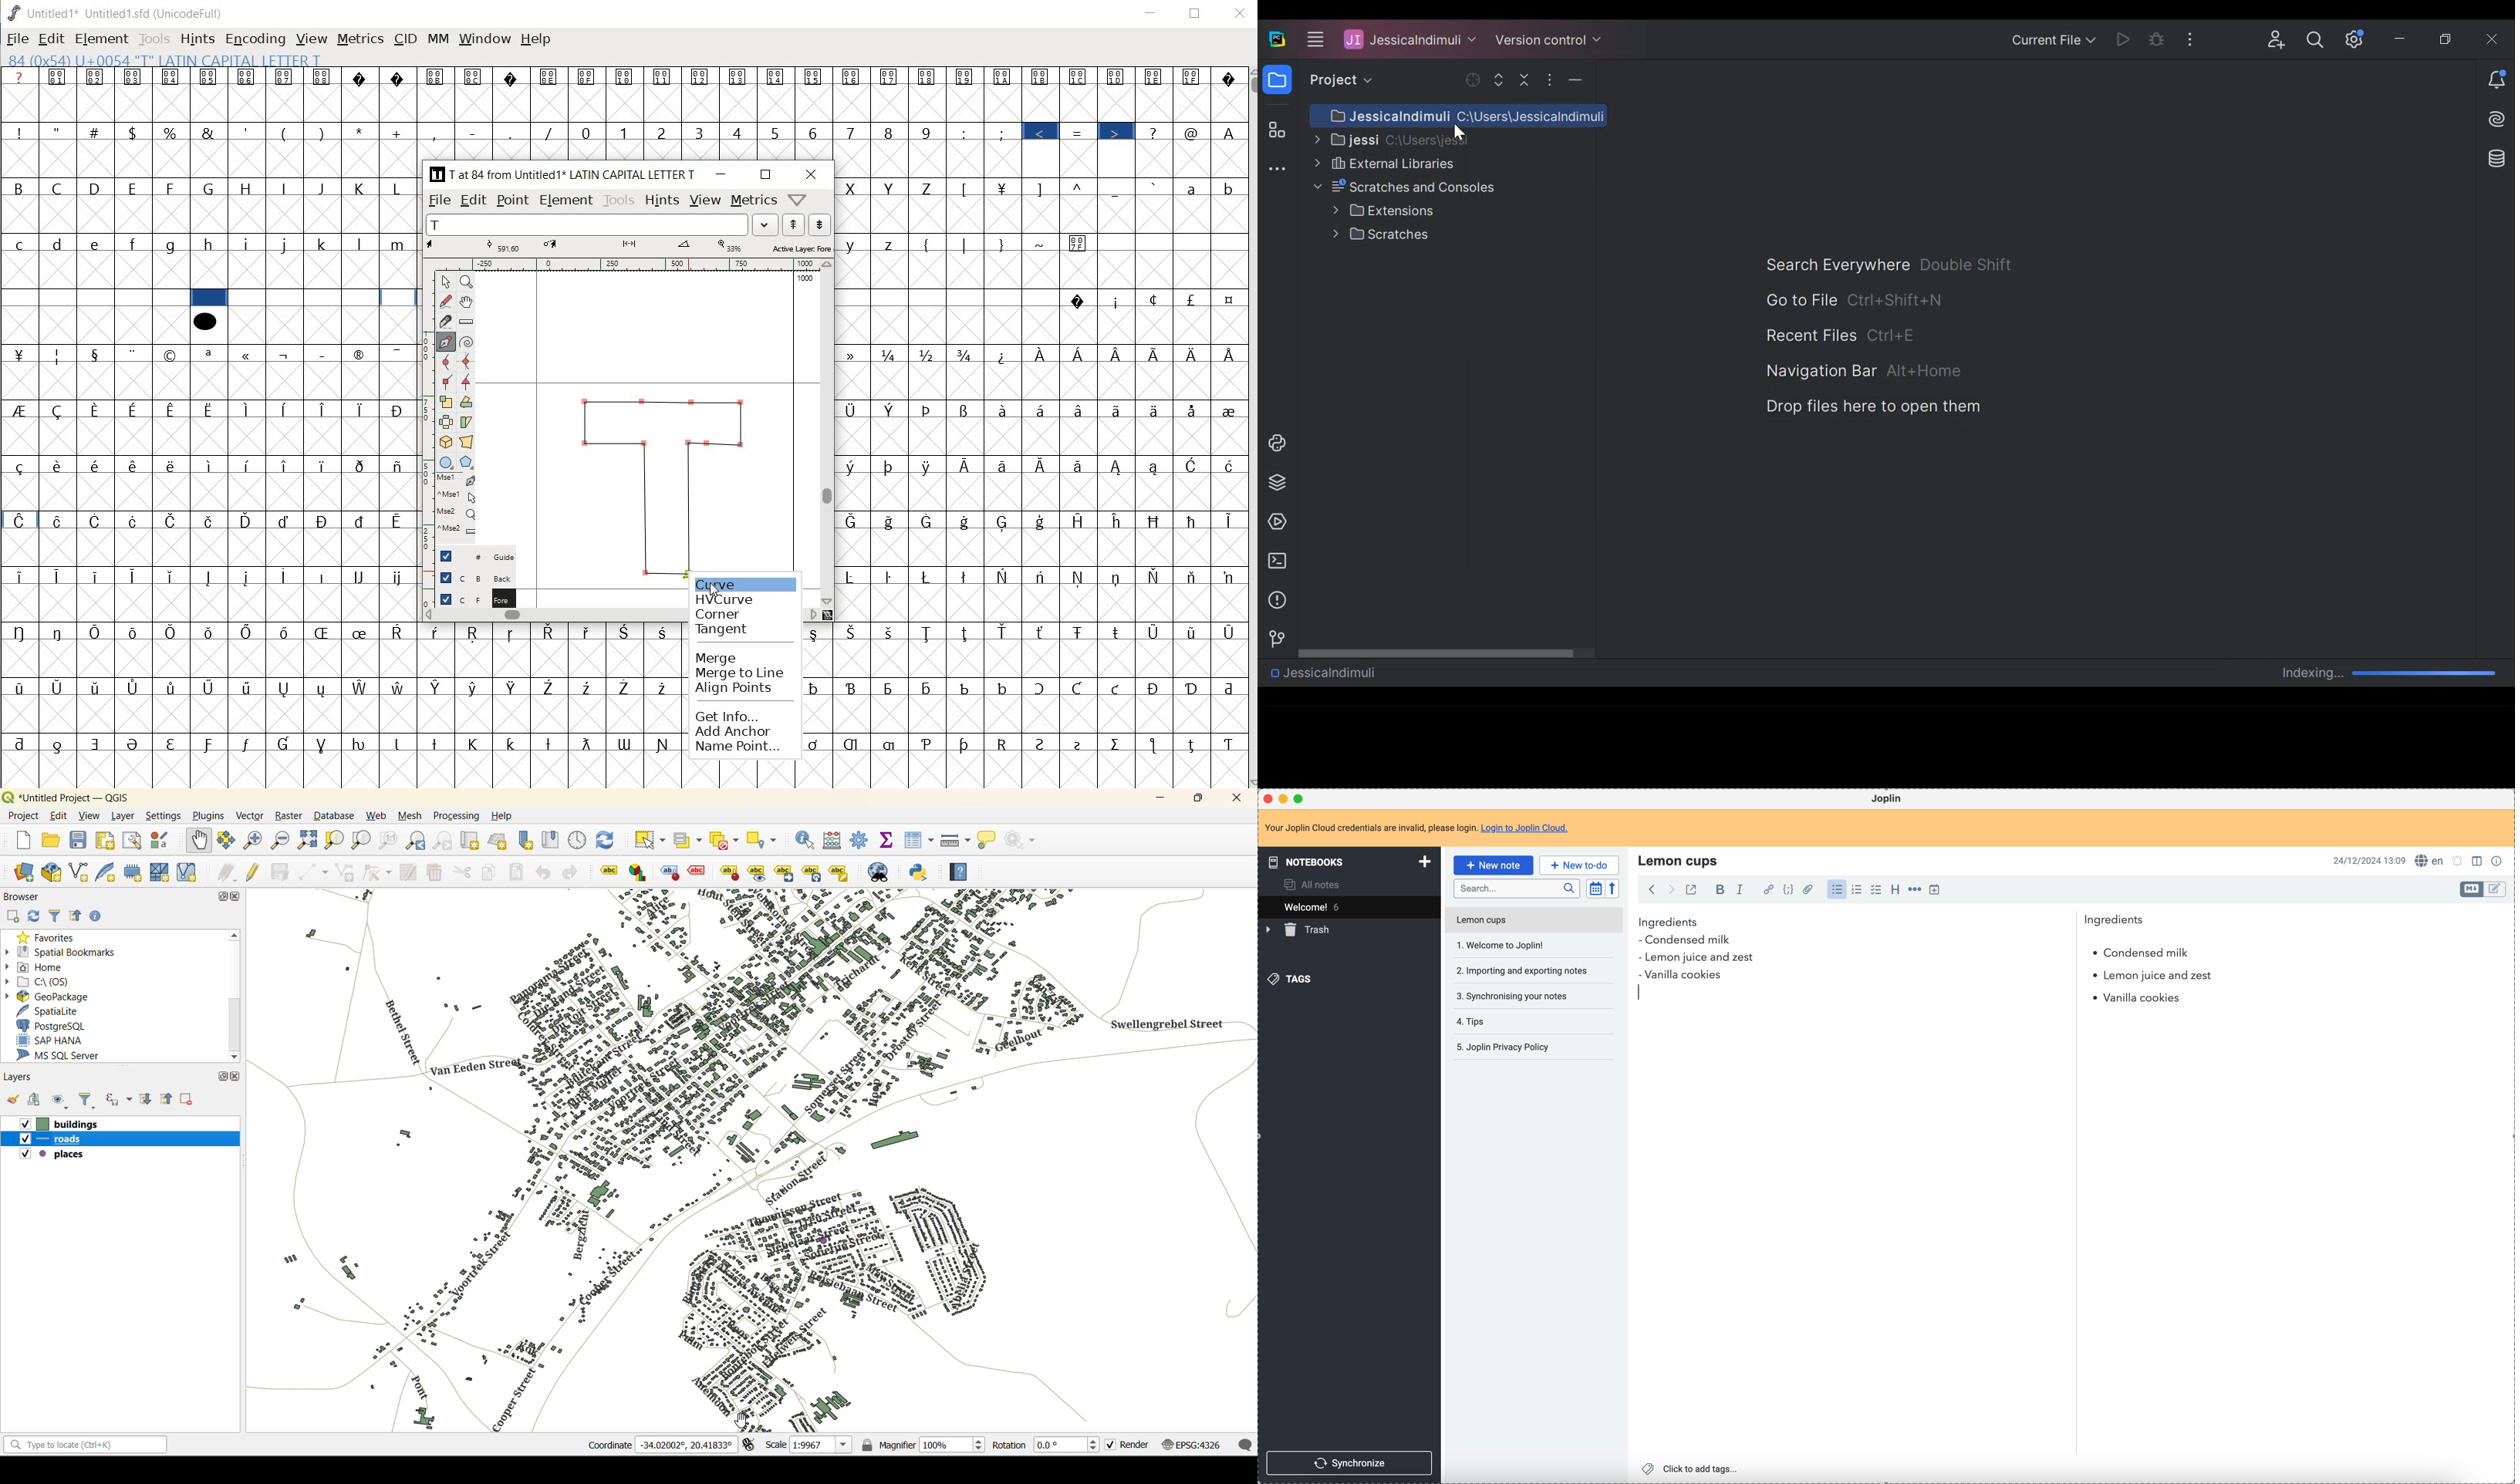 The width and height of the screenshot is (2520, 1484). I want to click on 9, so click(926, 133).